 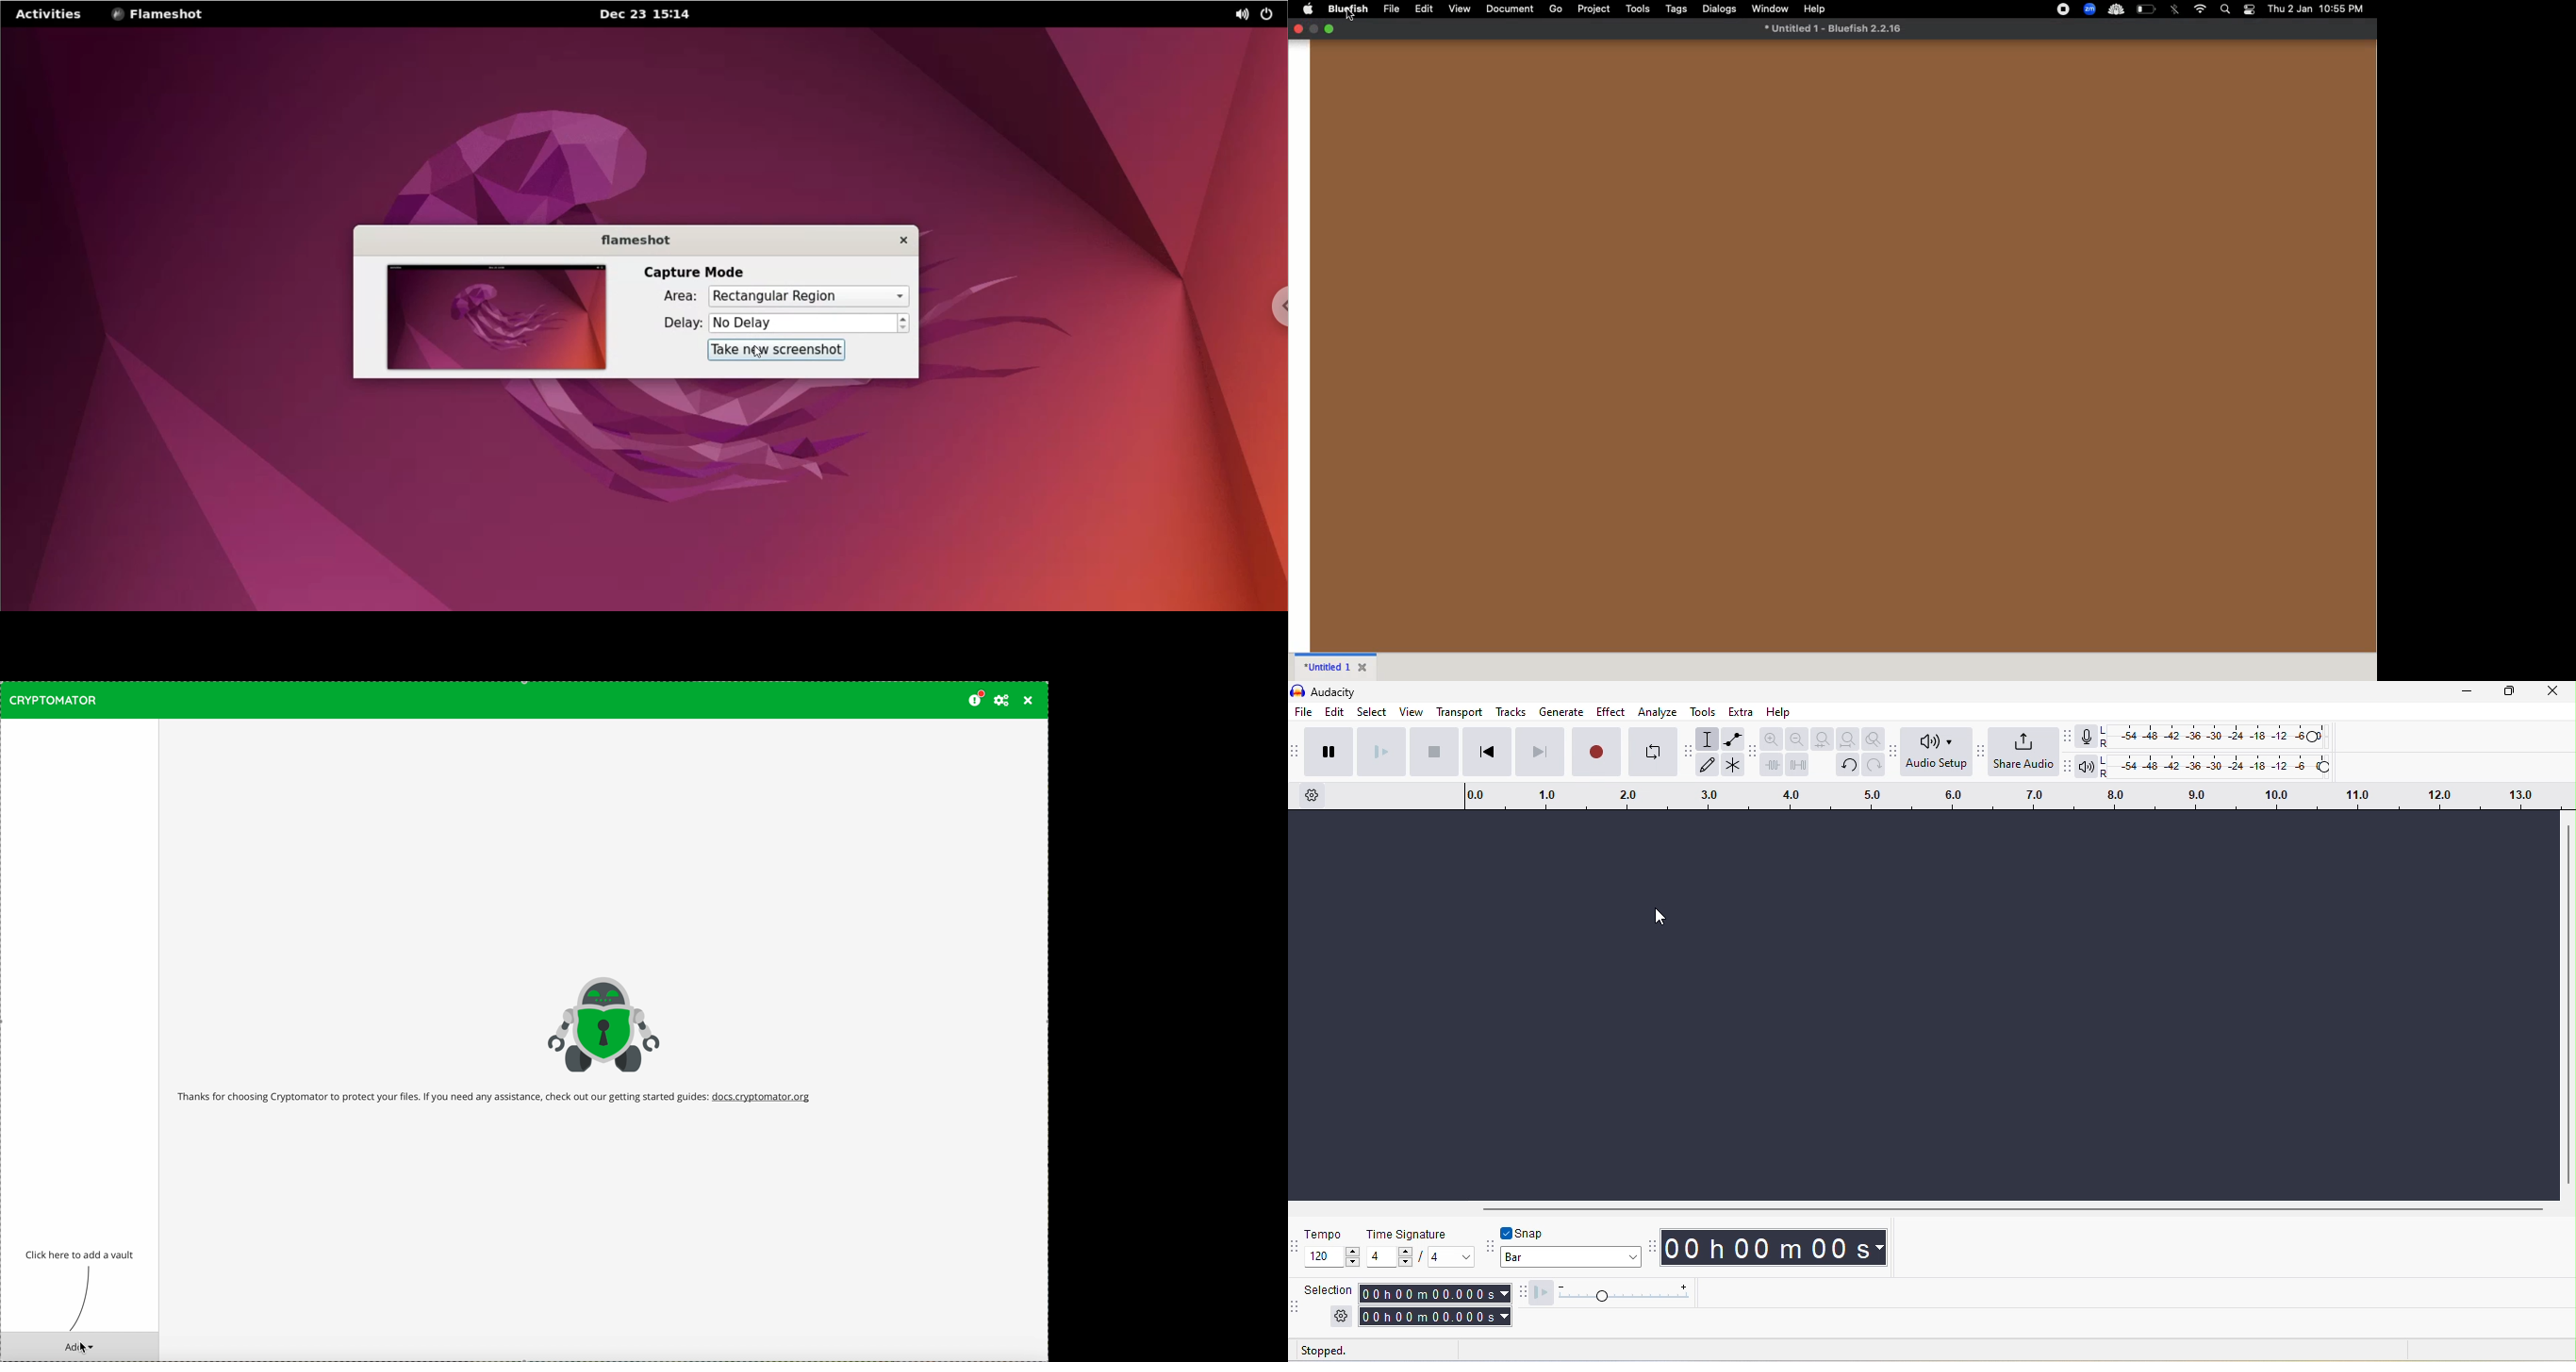 What do you see at coordinates (1796, 766) in the screenshot?
I see `silence audio selection` at bounding box center [1796, 766].